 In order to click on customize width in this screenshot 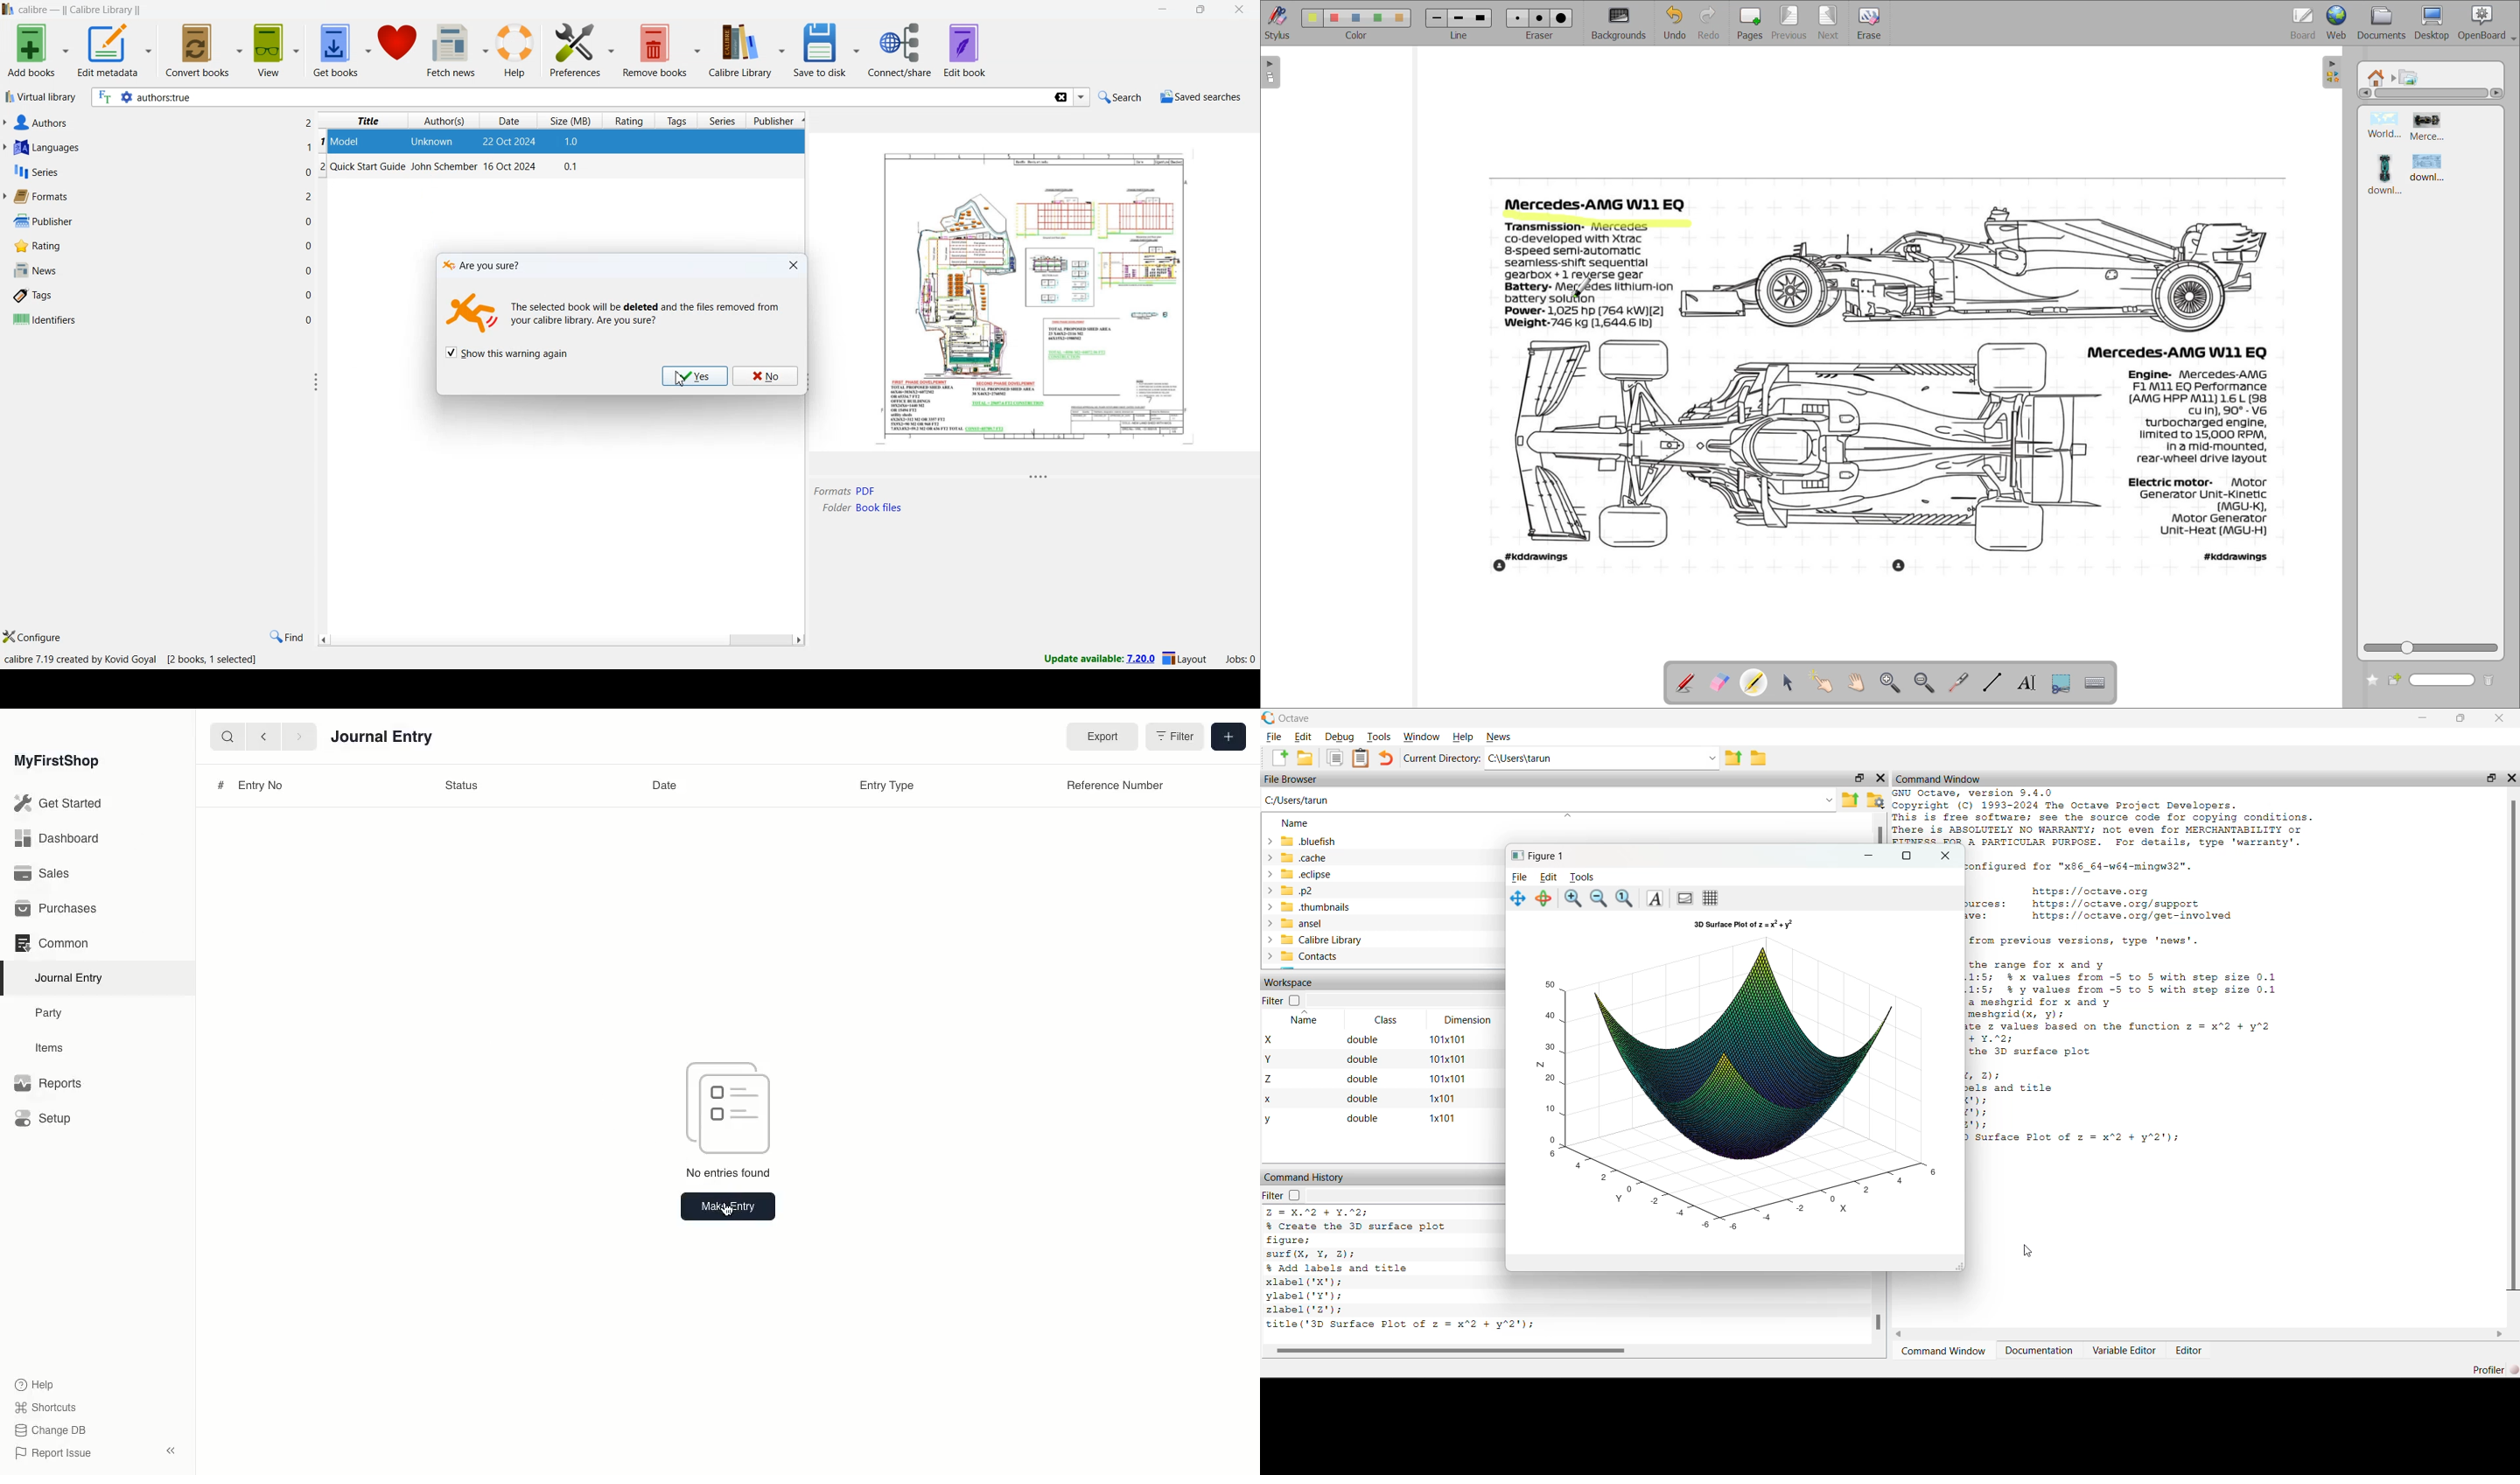, I will do `click(317, 382)`.